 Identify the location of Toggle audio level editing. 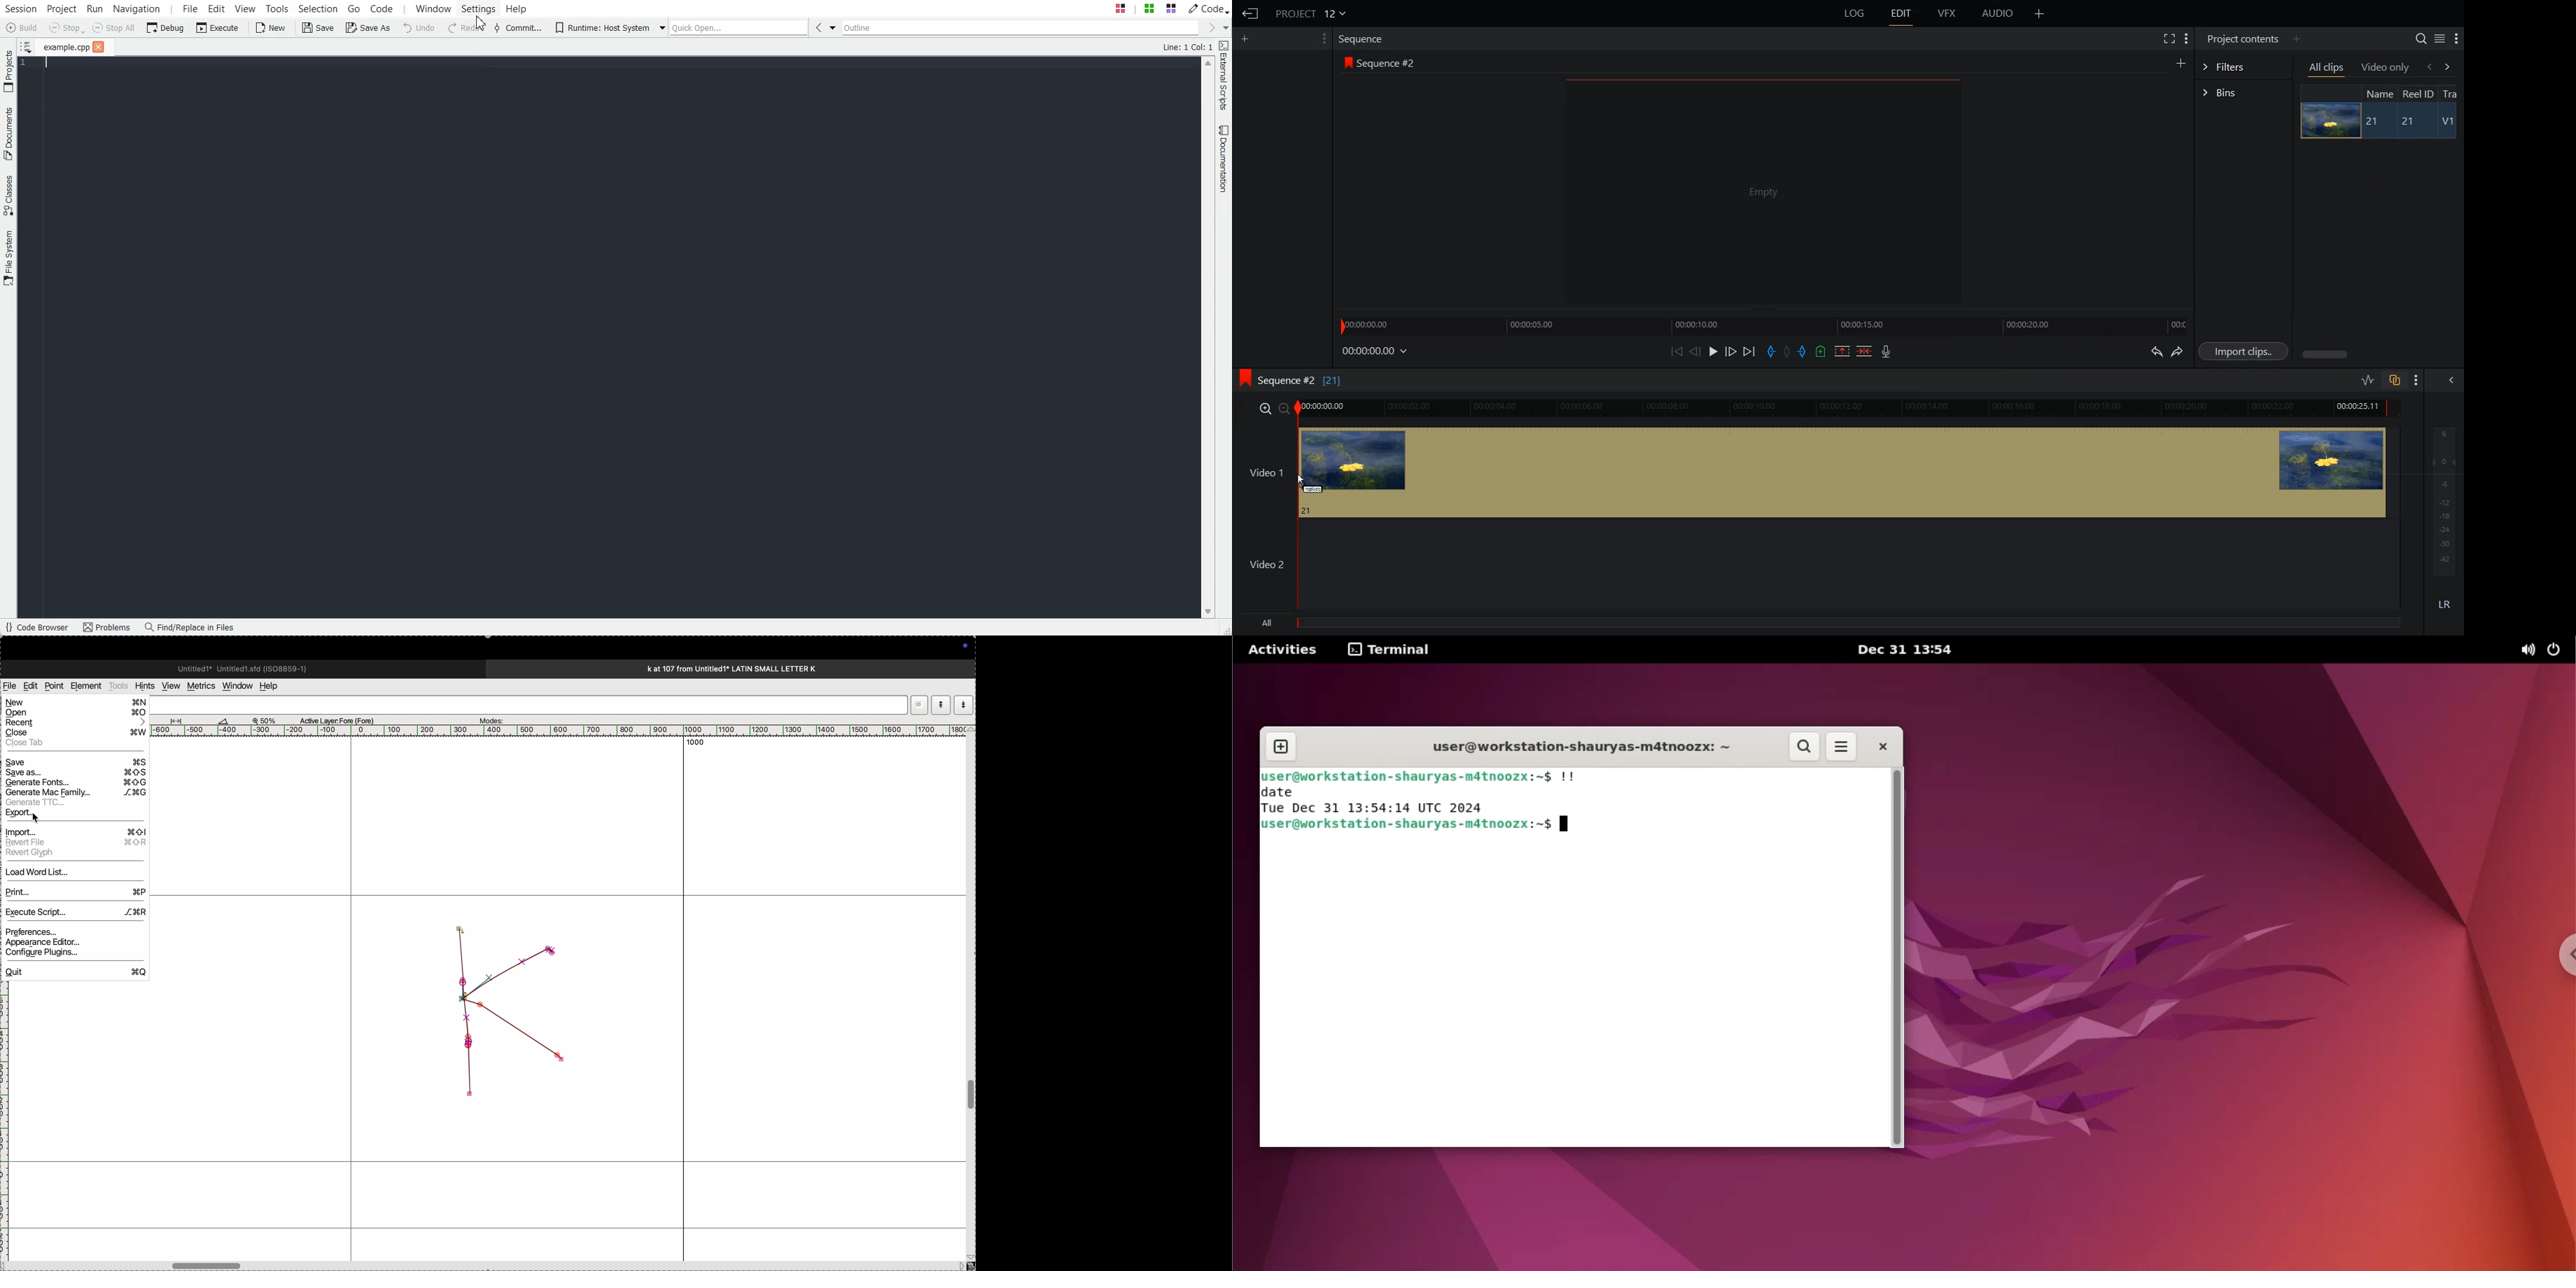
(2369, 379).